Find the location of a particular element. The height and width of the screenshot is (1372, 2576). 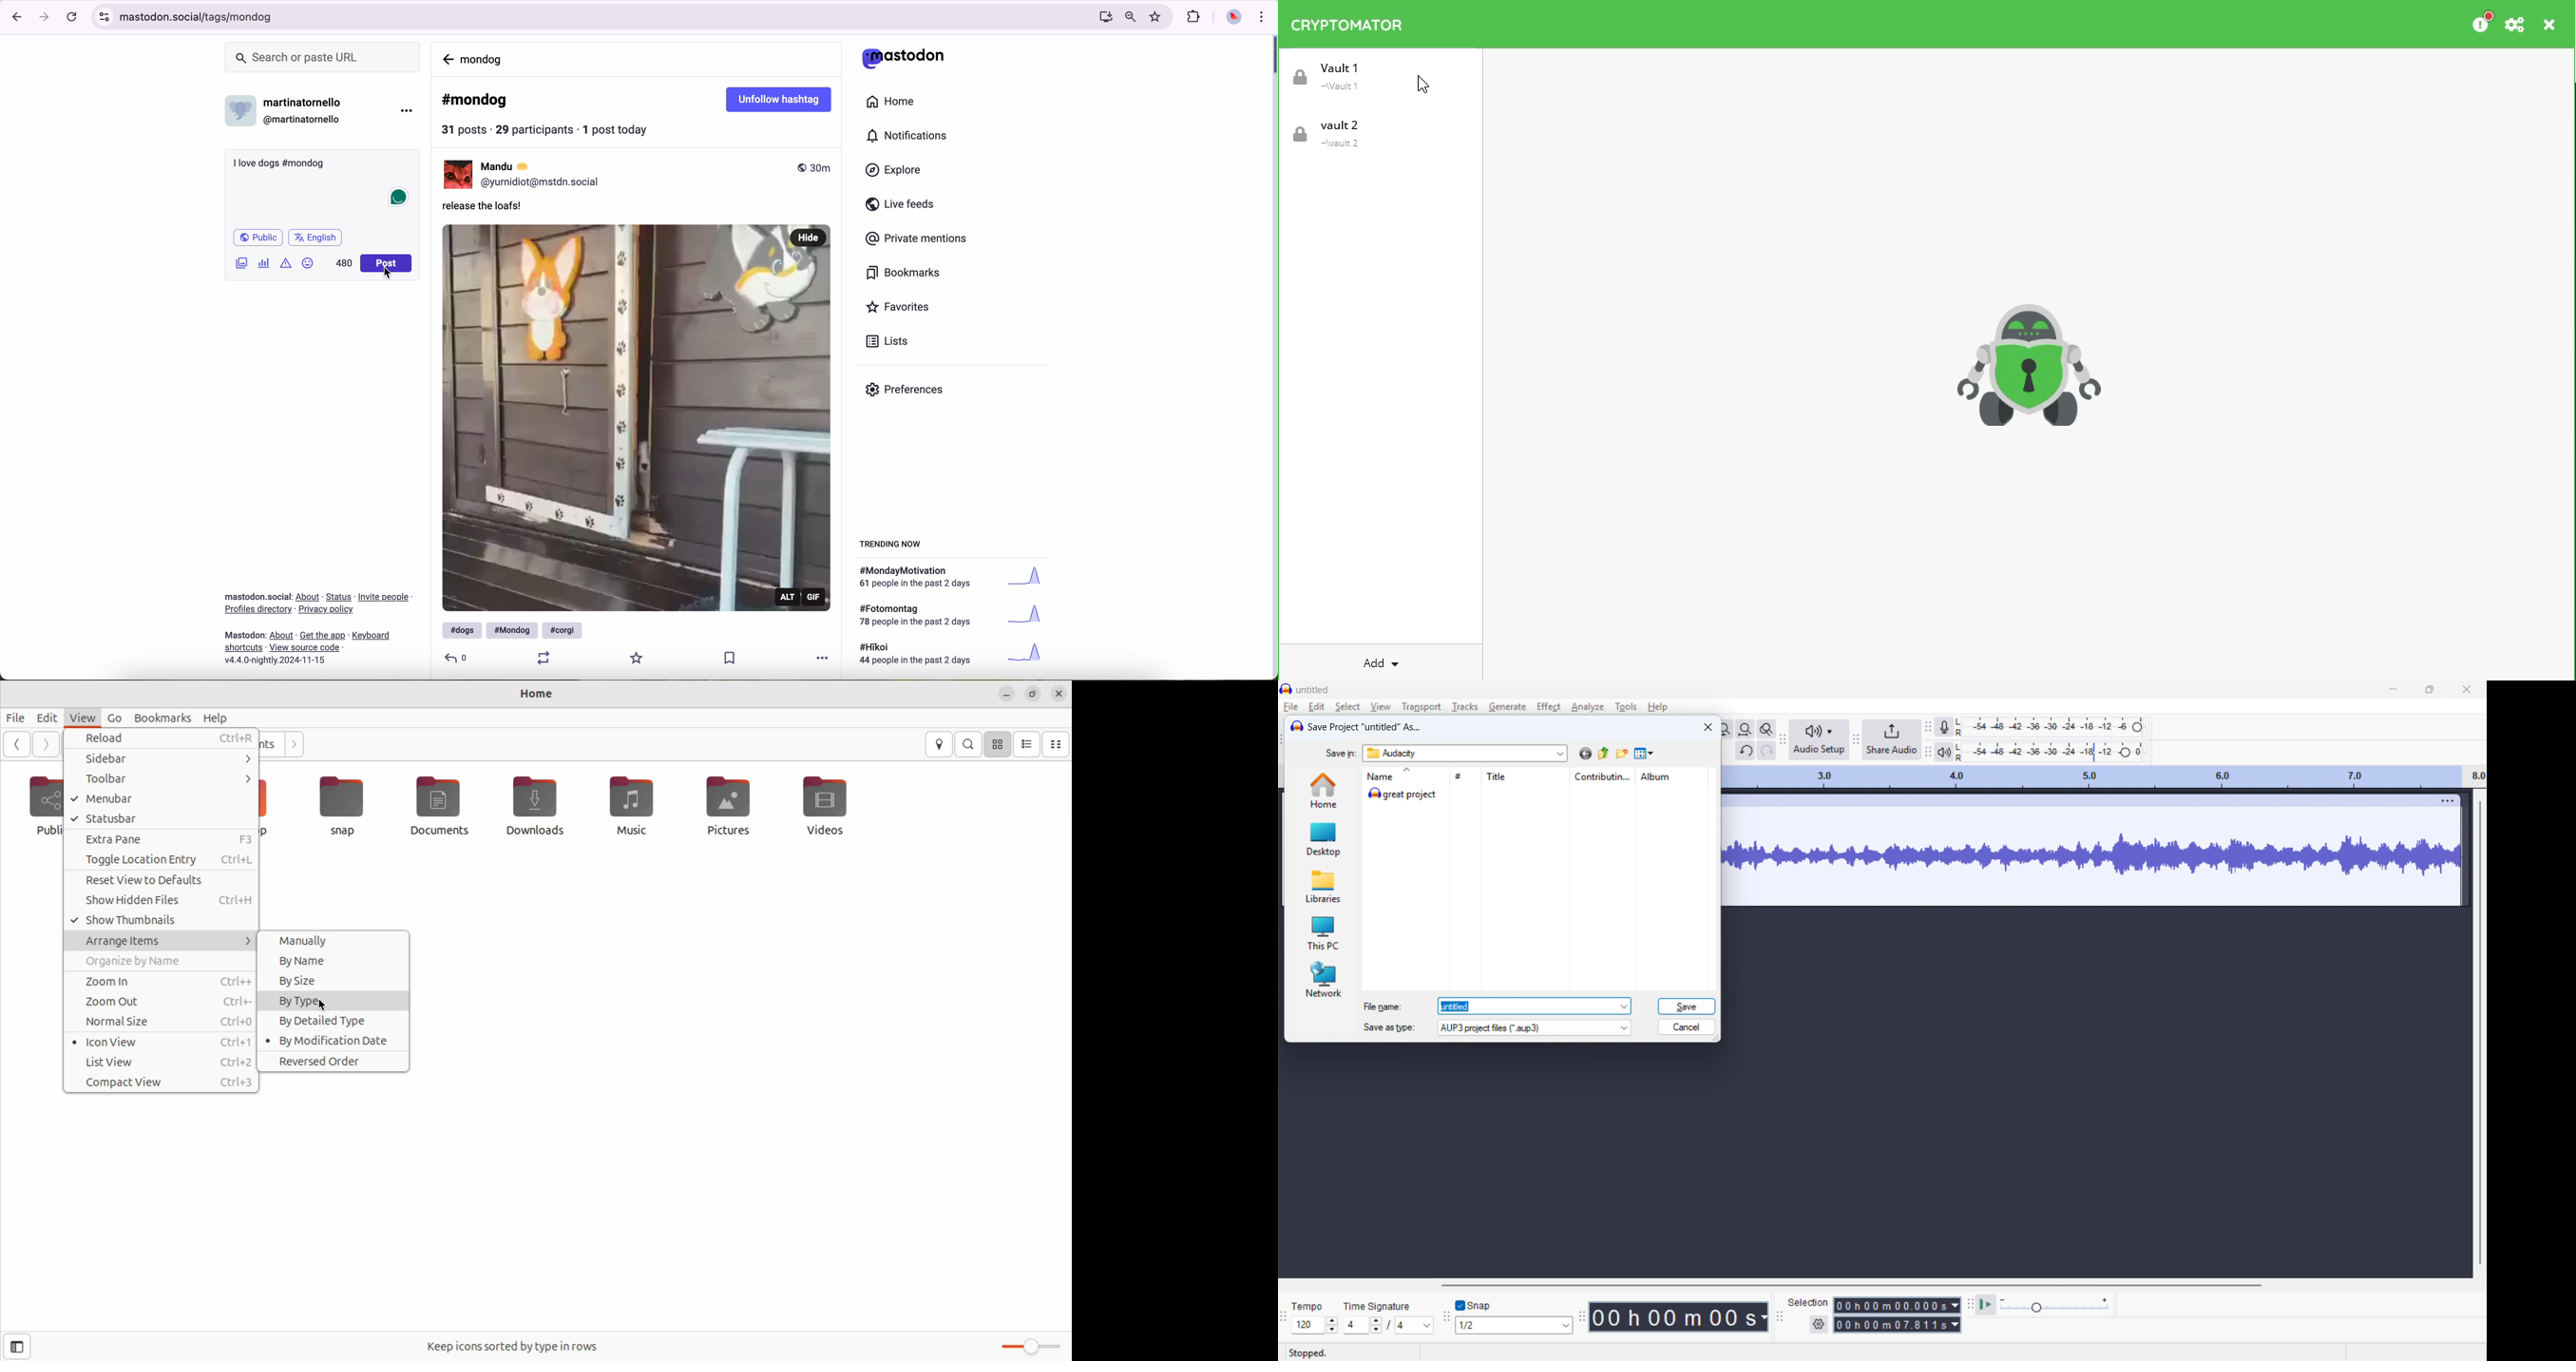

name is located at coordinates (1405, 776).